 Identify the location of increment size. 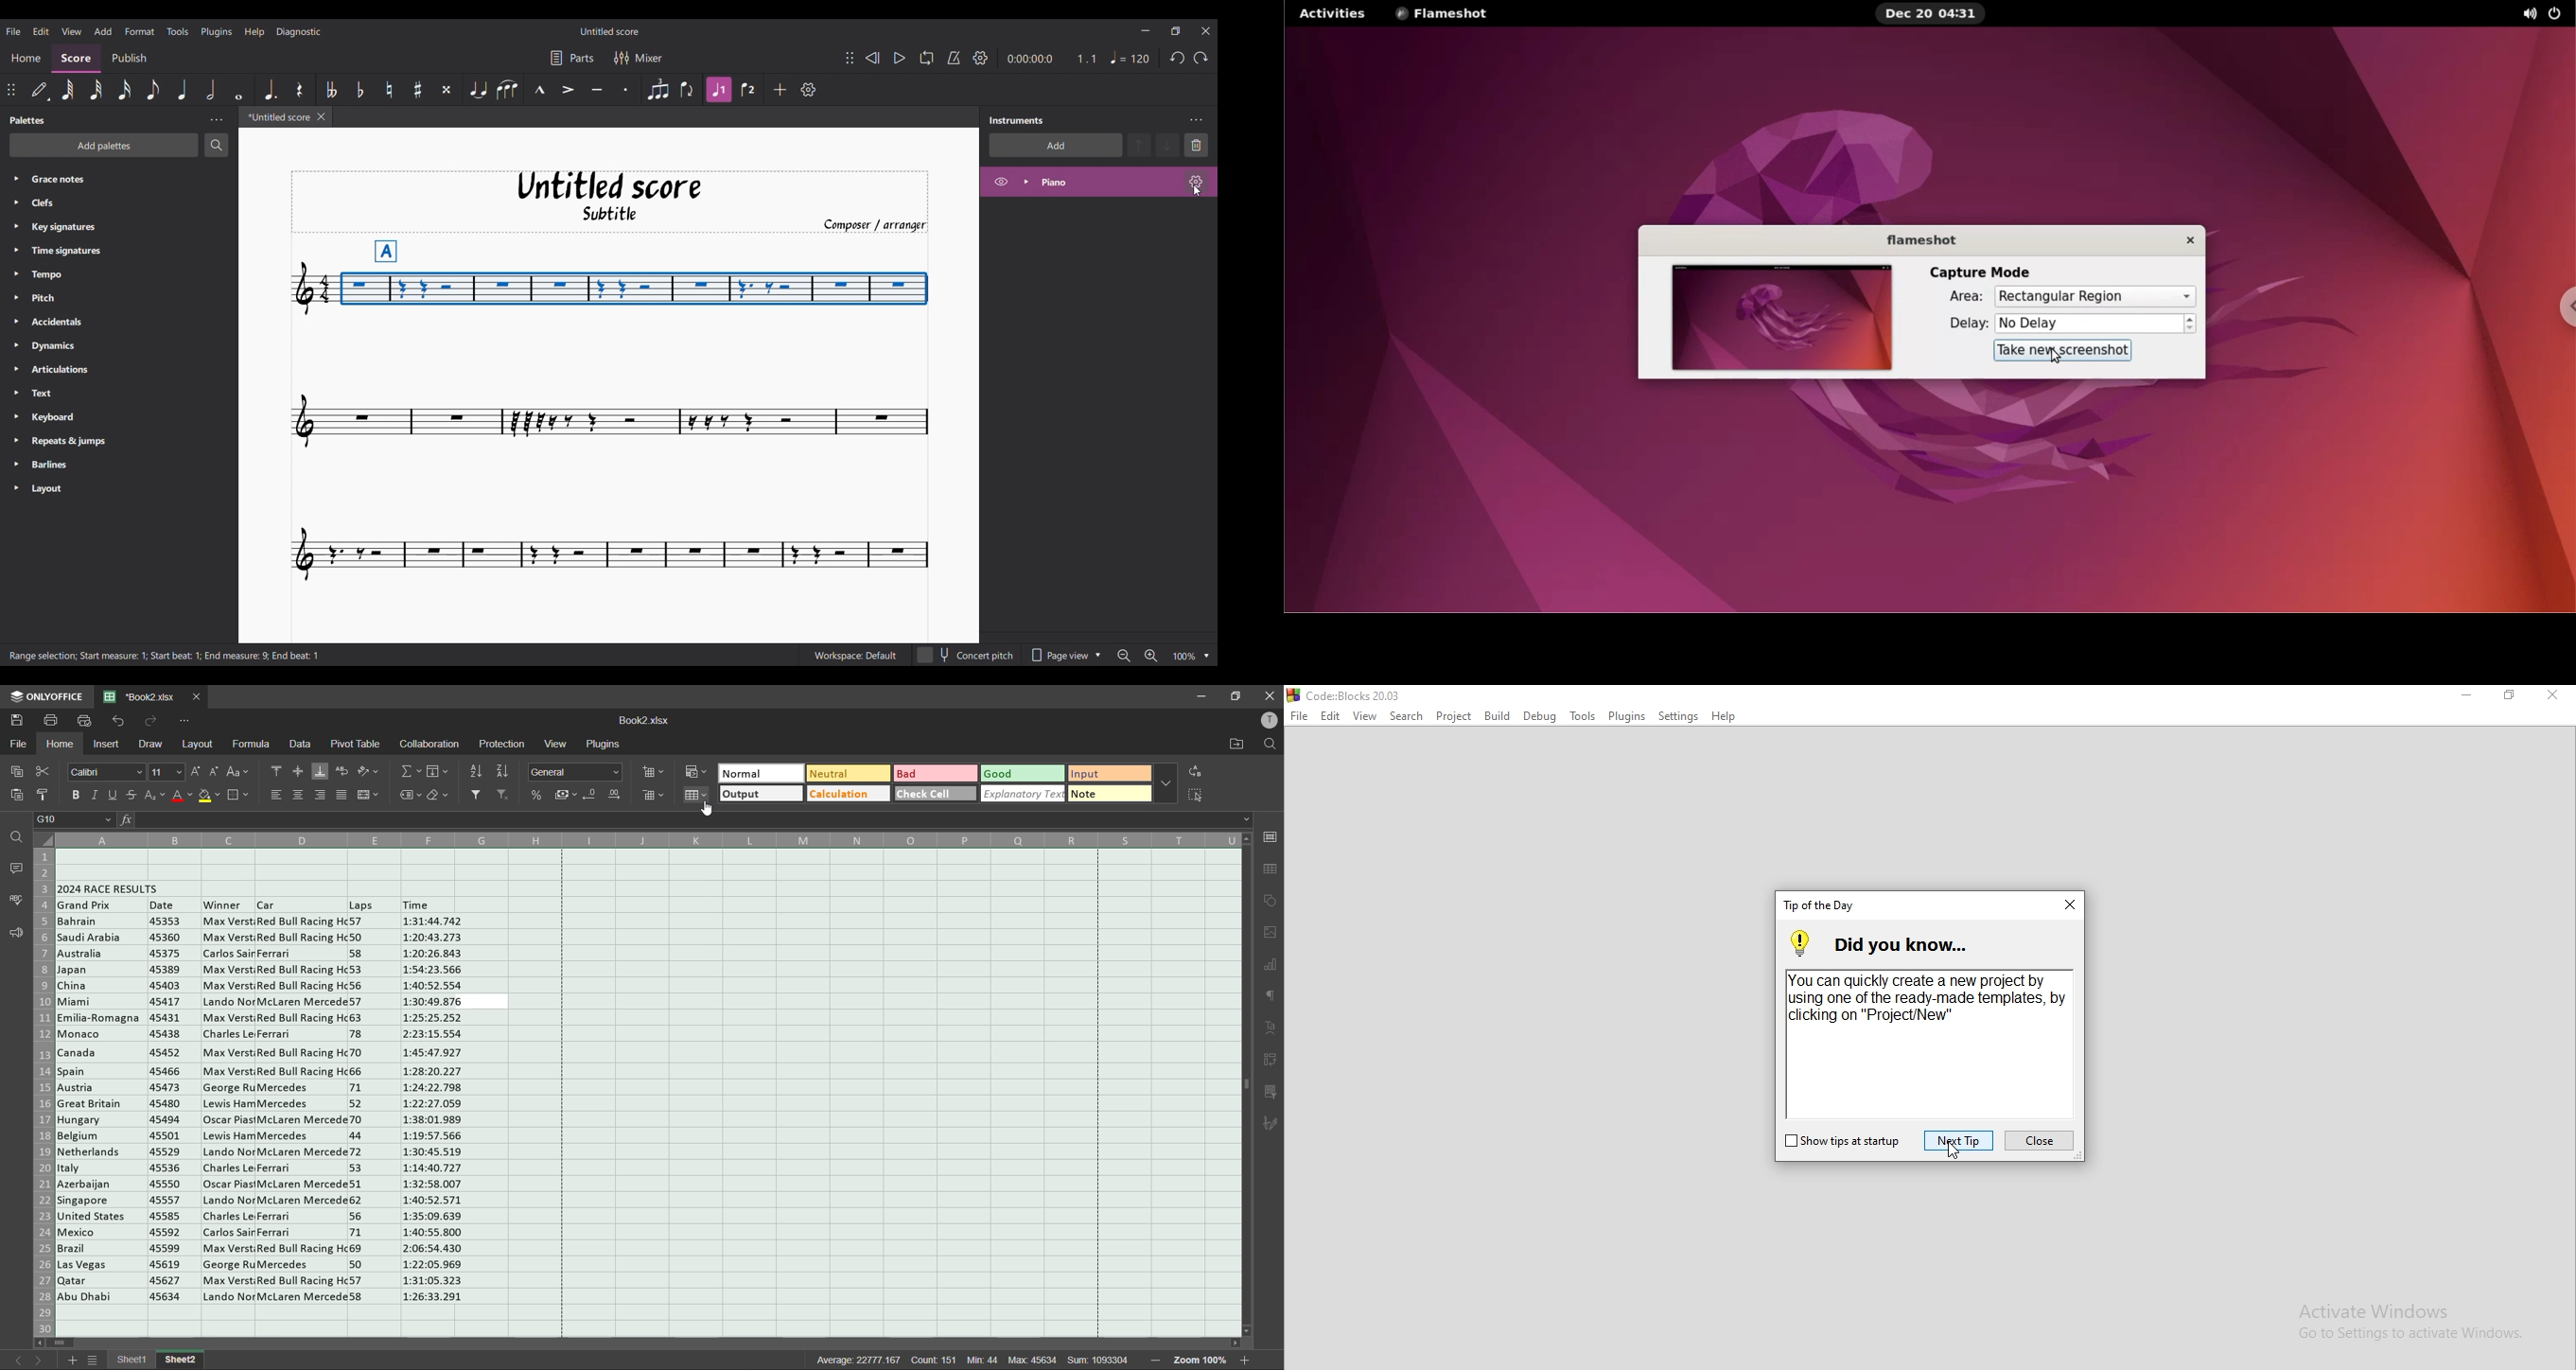
(197, 771).